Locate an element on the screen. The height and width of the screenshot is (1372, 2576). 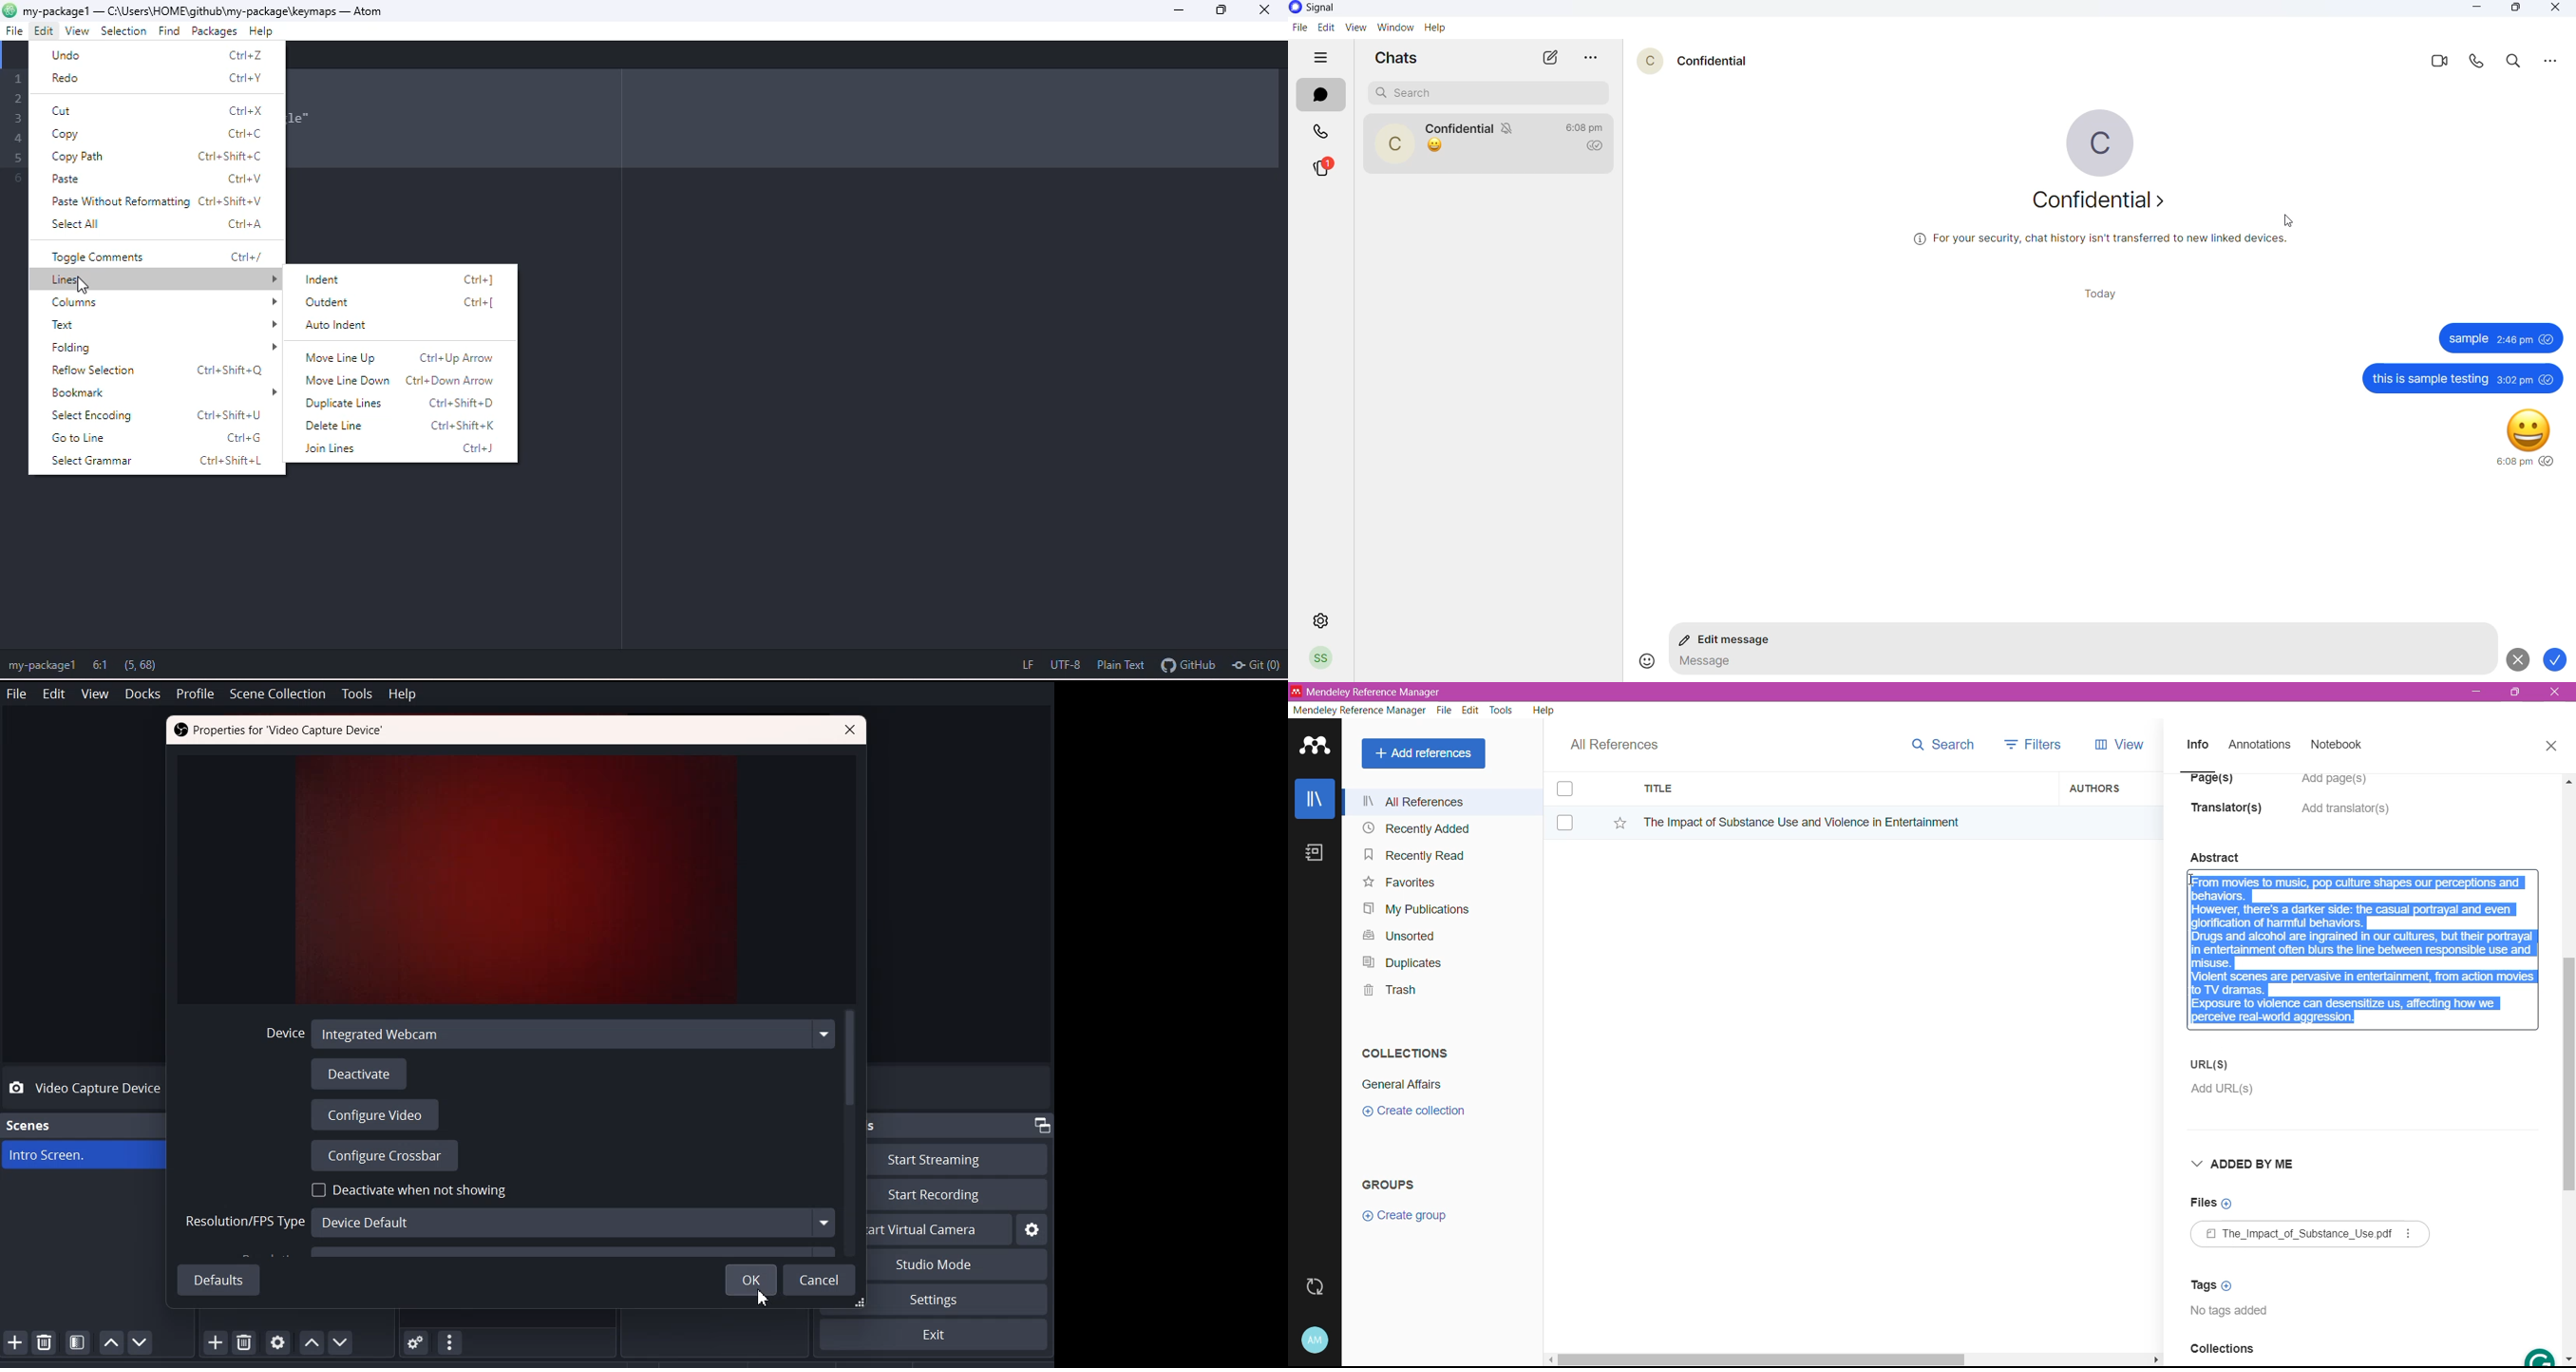
seen is located at coordinates (2548, 379).